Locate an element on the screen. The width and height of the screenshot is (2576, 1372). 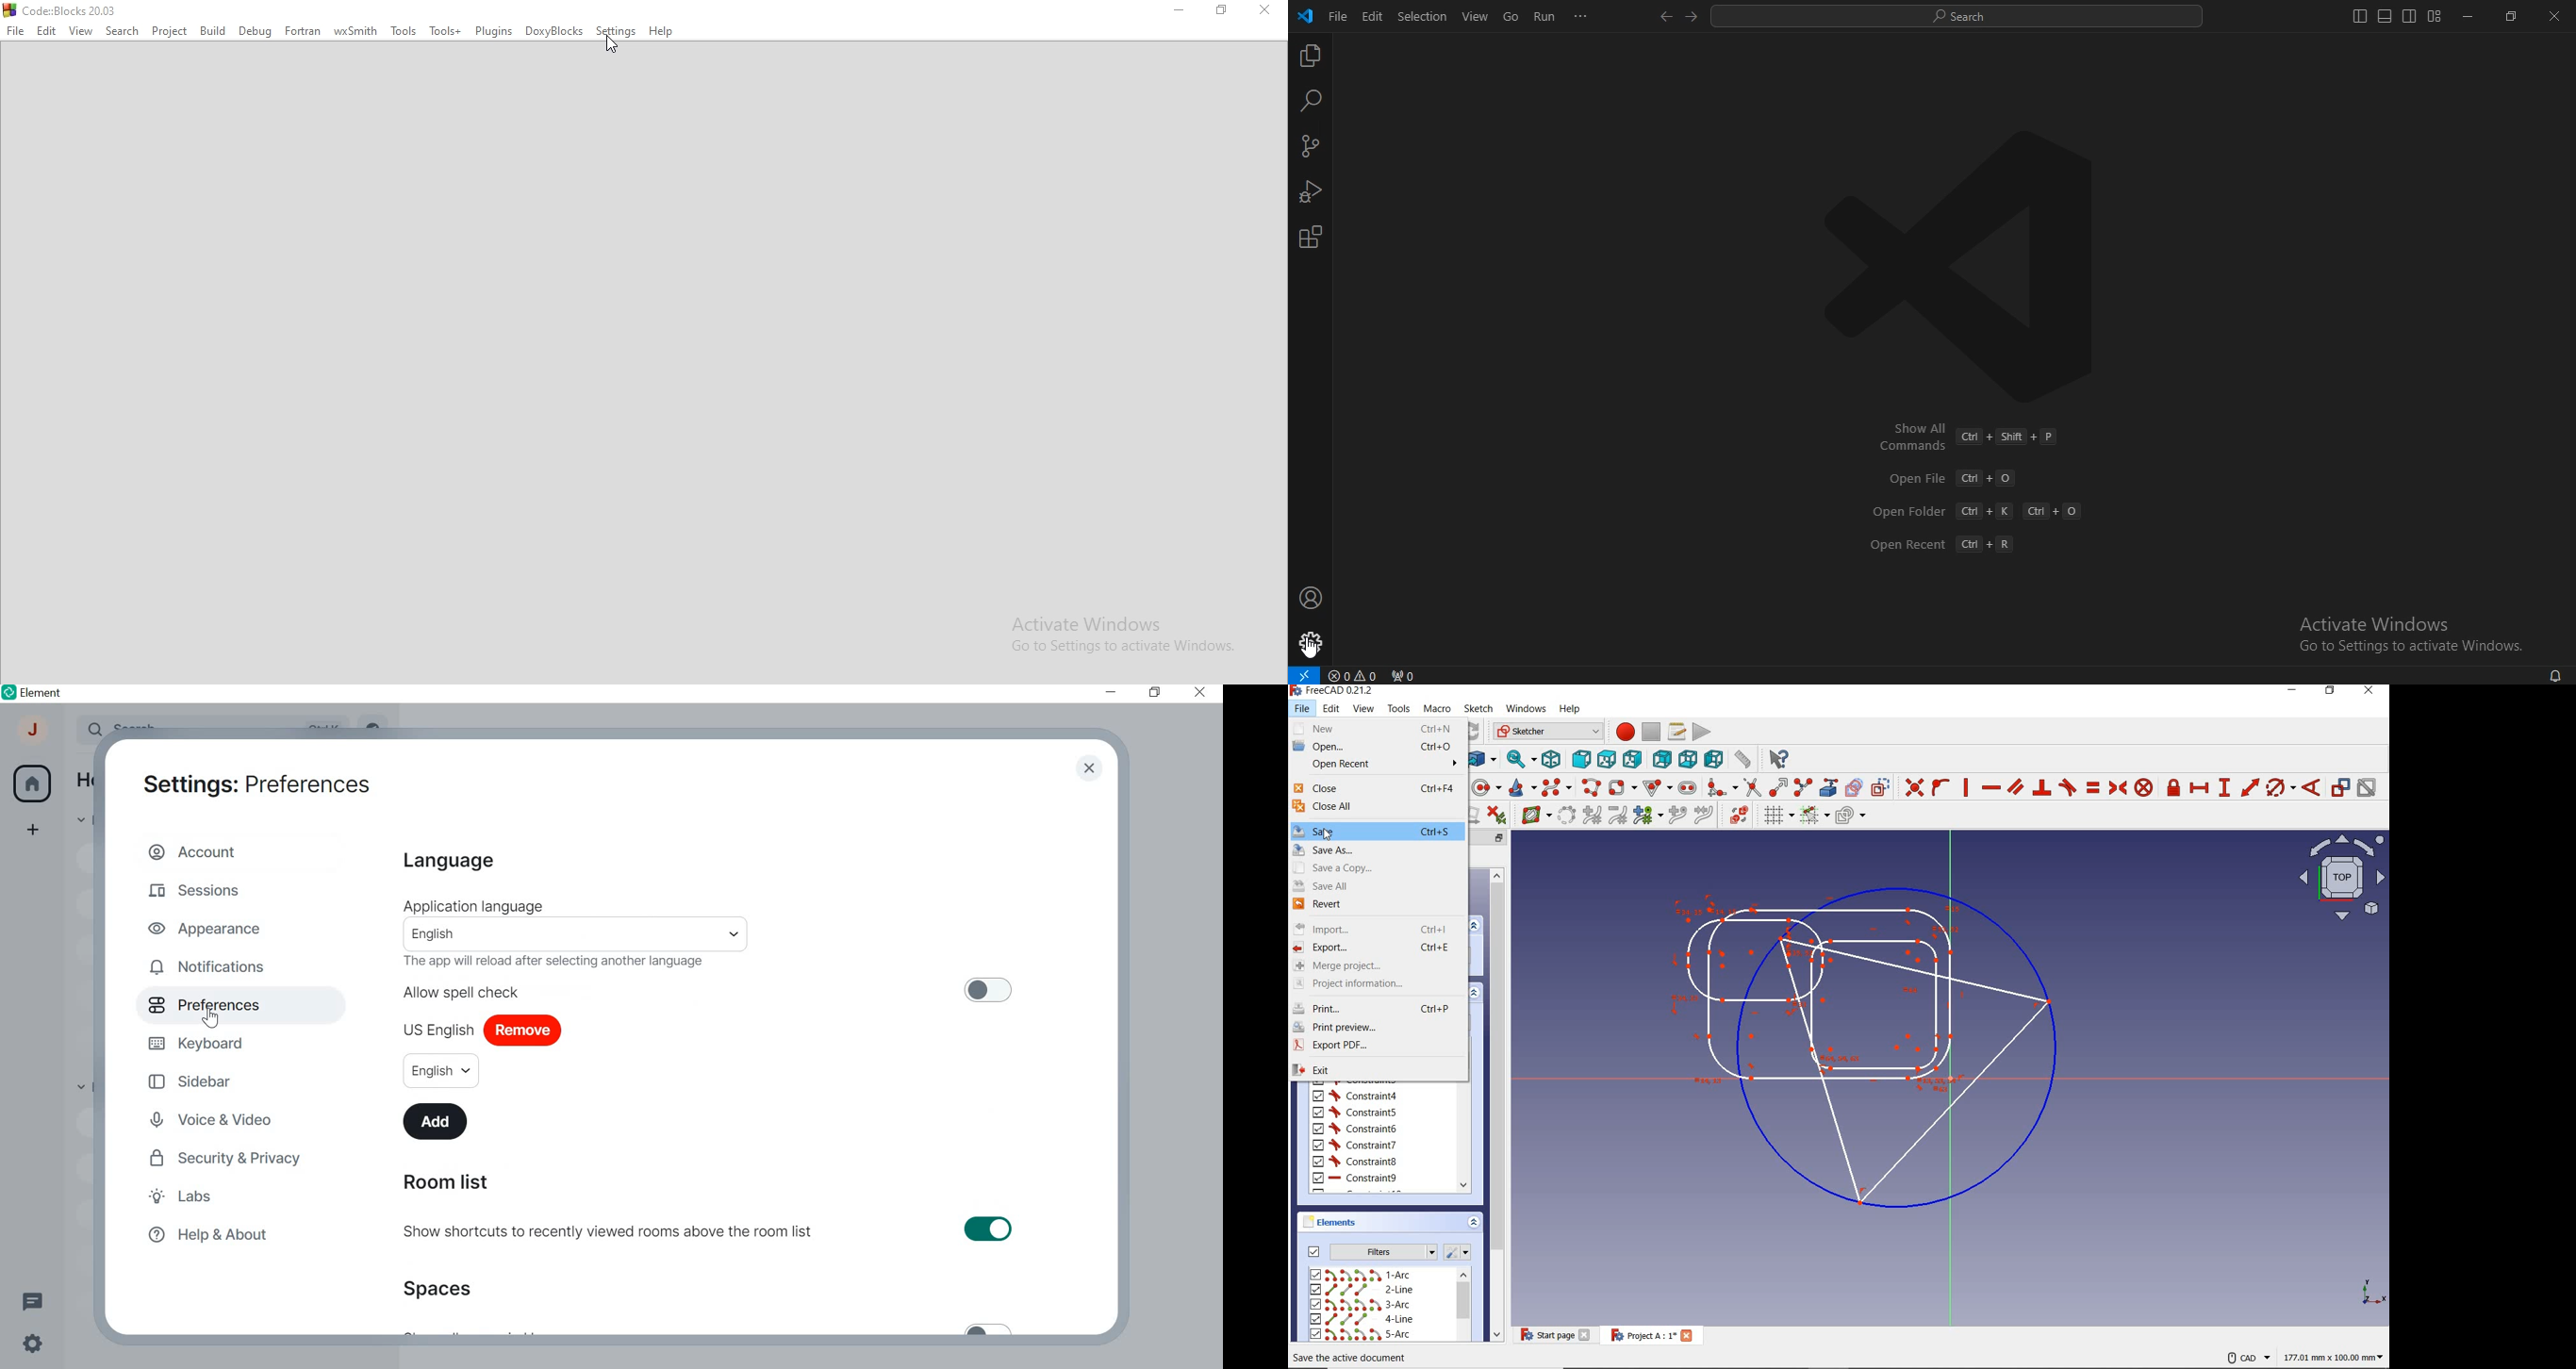
constrain equal is located at coordinates (2095, 787).